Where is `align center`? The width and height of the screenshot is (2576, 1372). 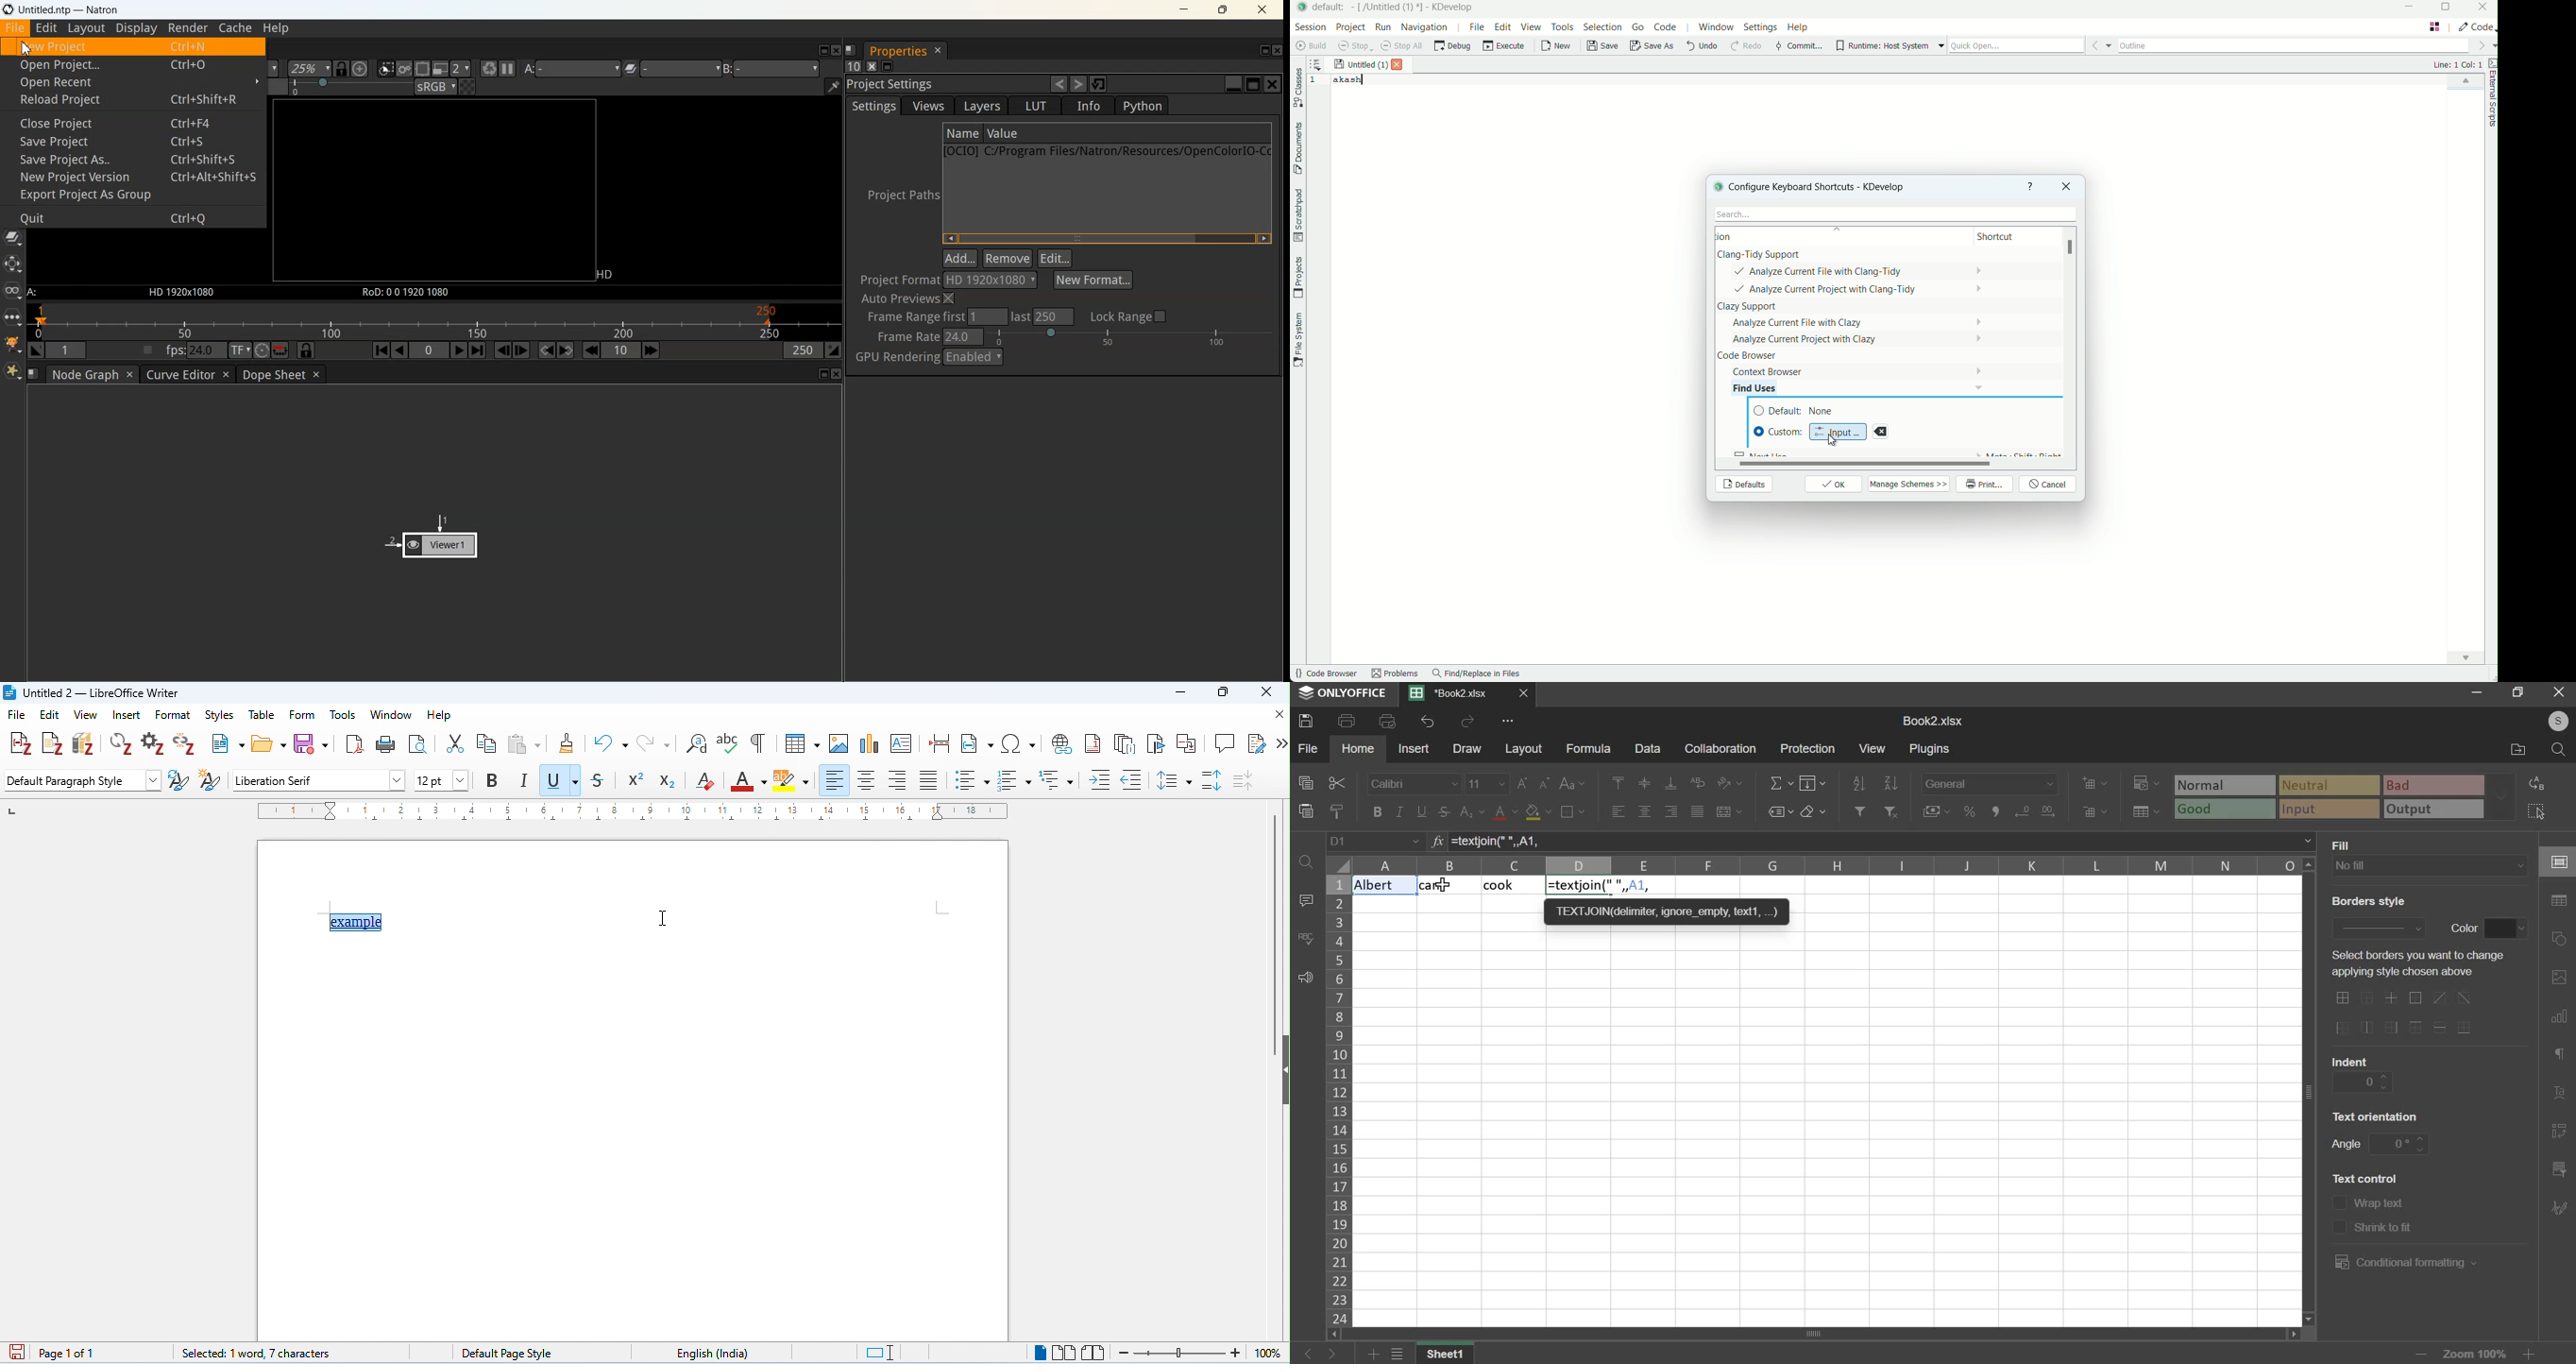 align center is located at coordinates (868, 781).